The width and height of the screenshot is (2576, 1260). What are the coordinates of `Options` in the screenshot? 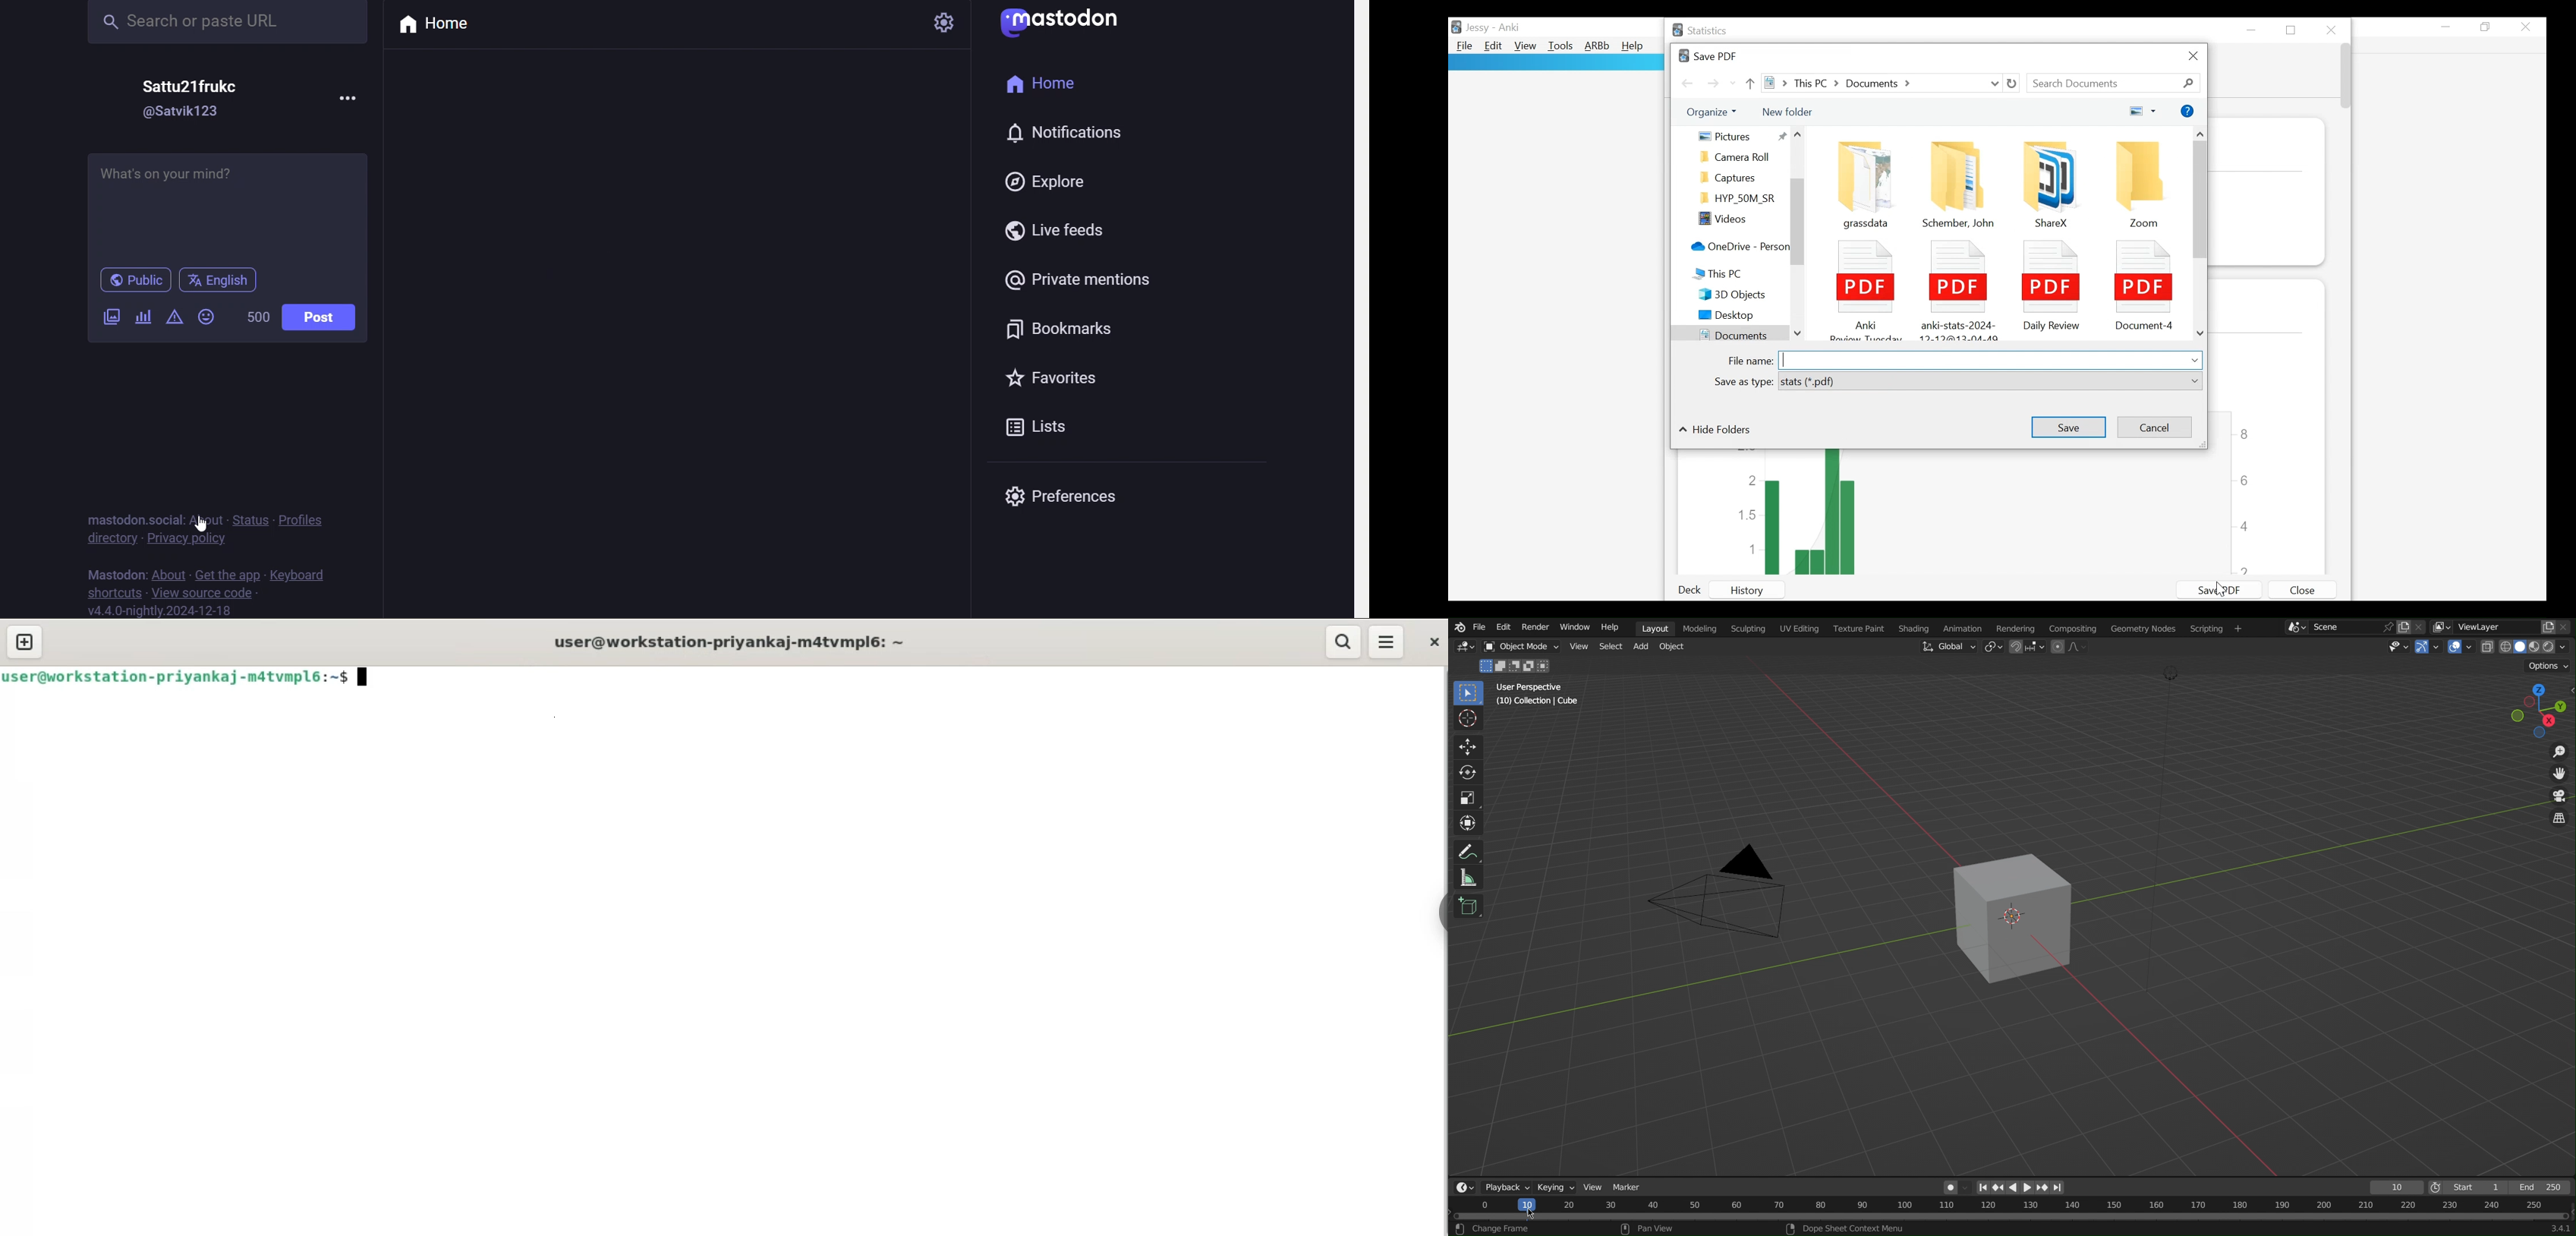 It's located at (2548, 667).